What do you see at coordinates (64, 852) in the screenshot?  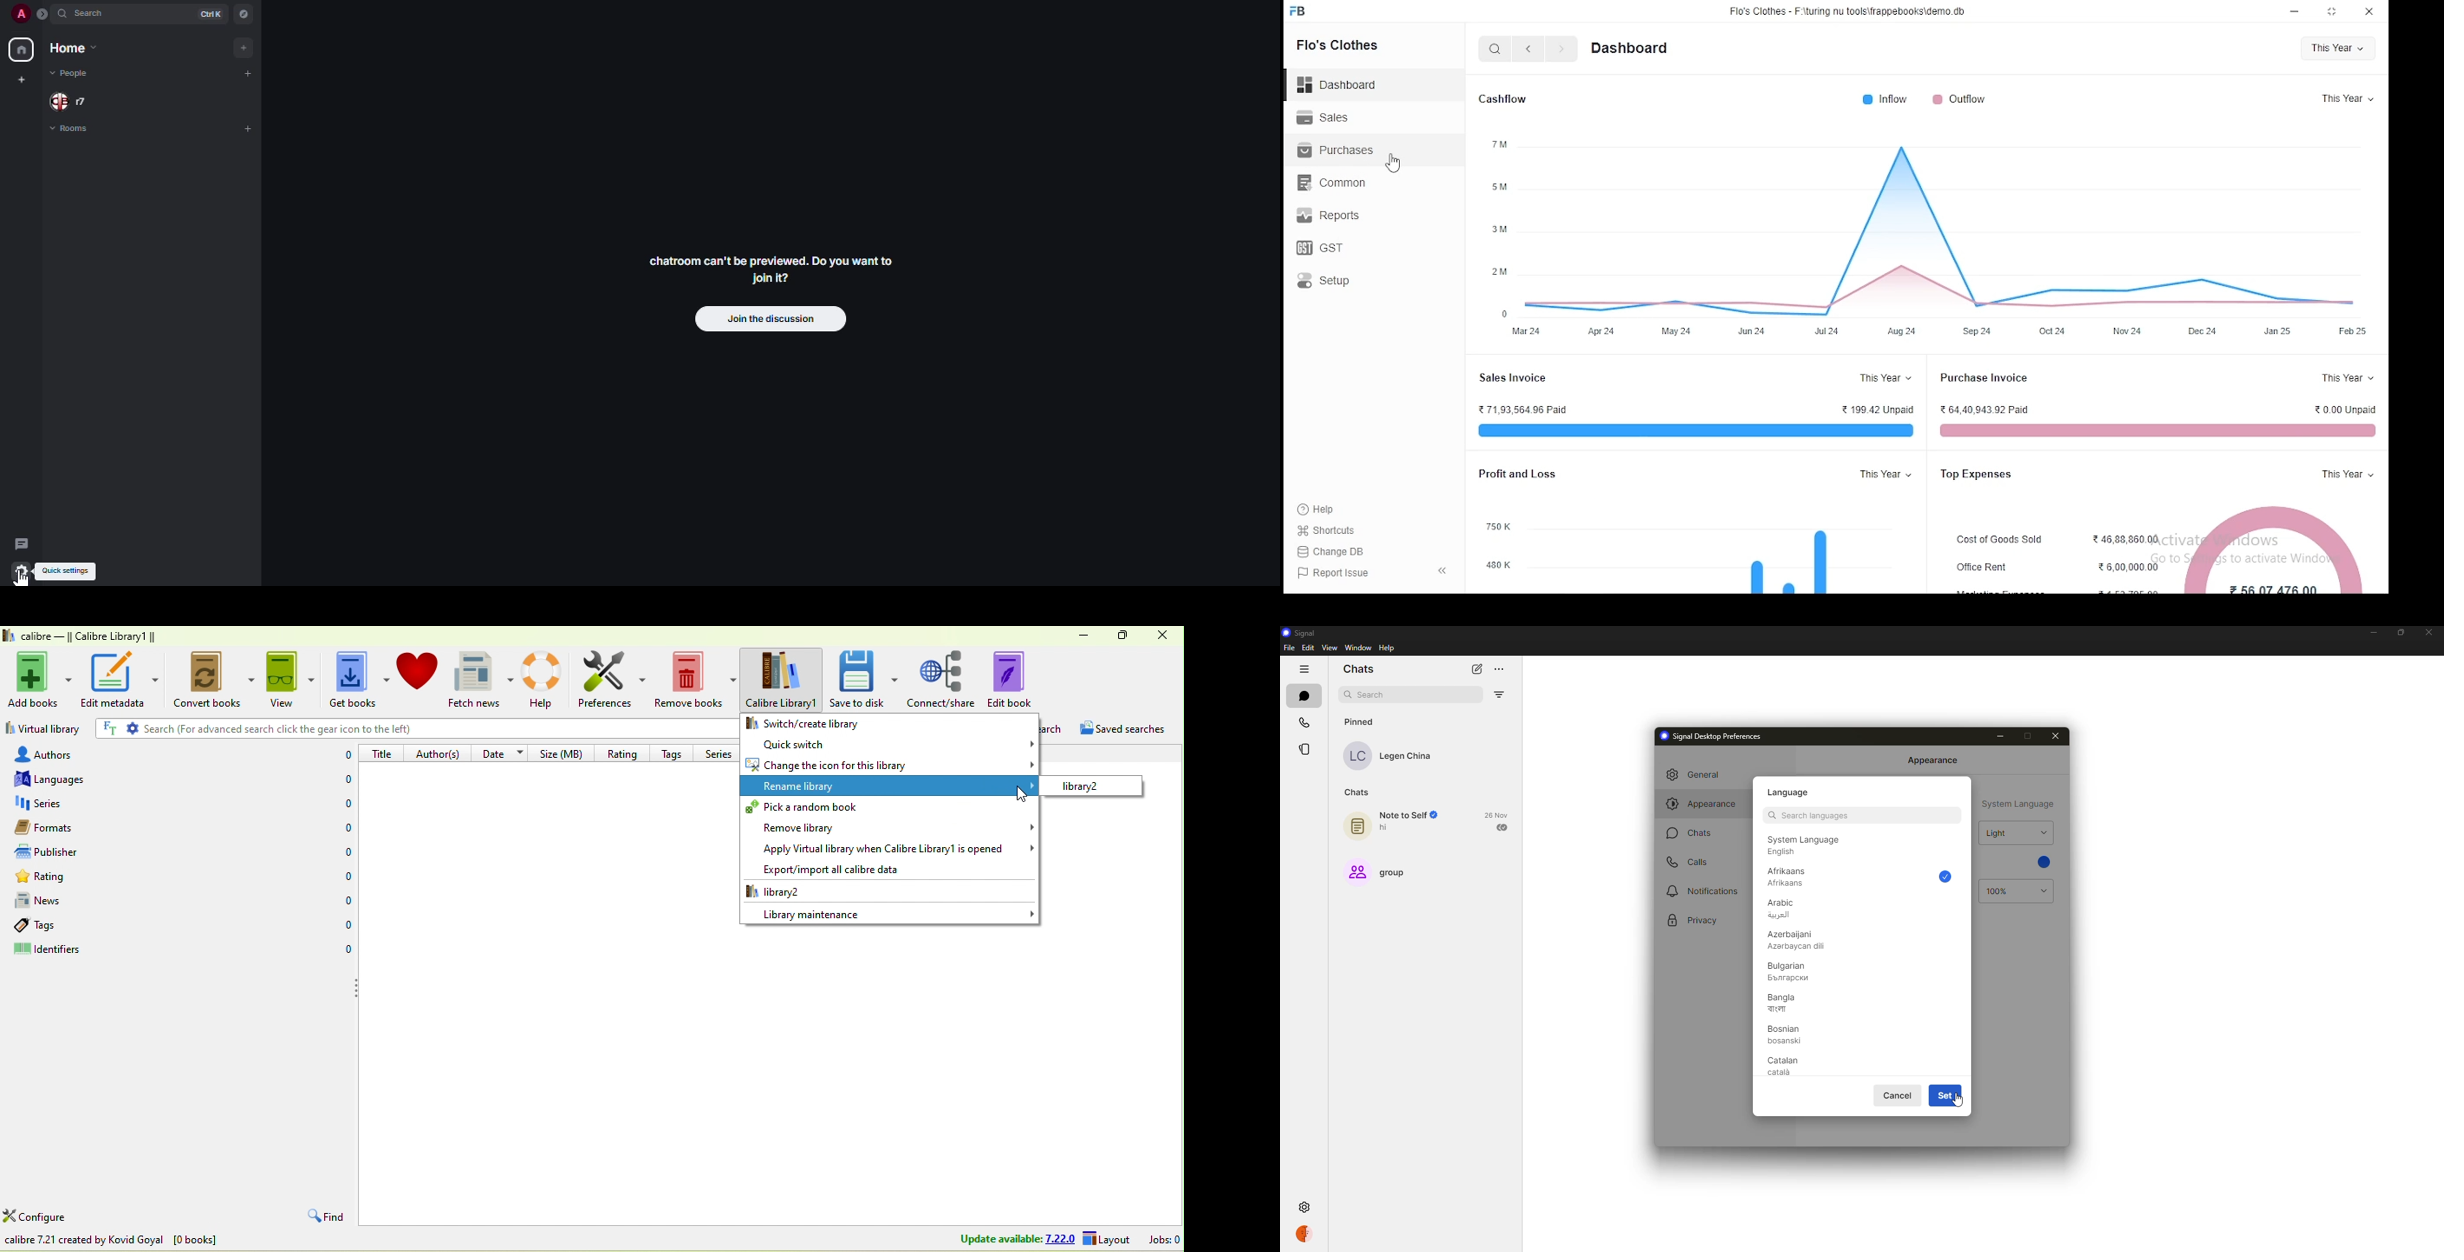 I see `publisher` at bounding box center [64, 852].